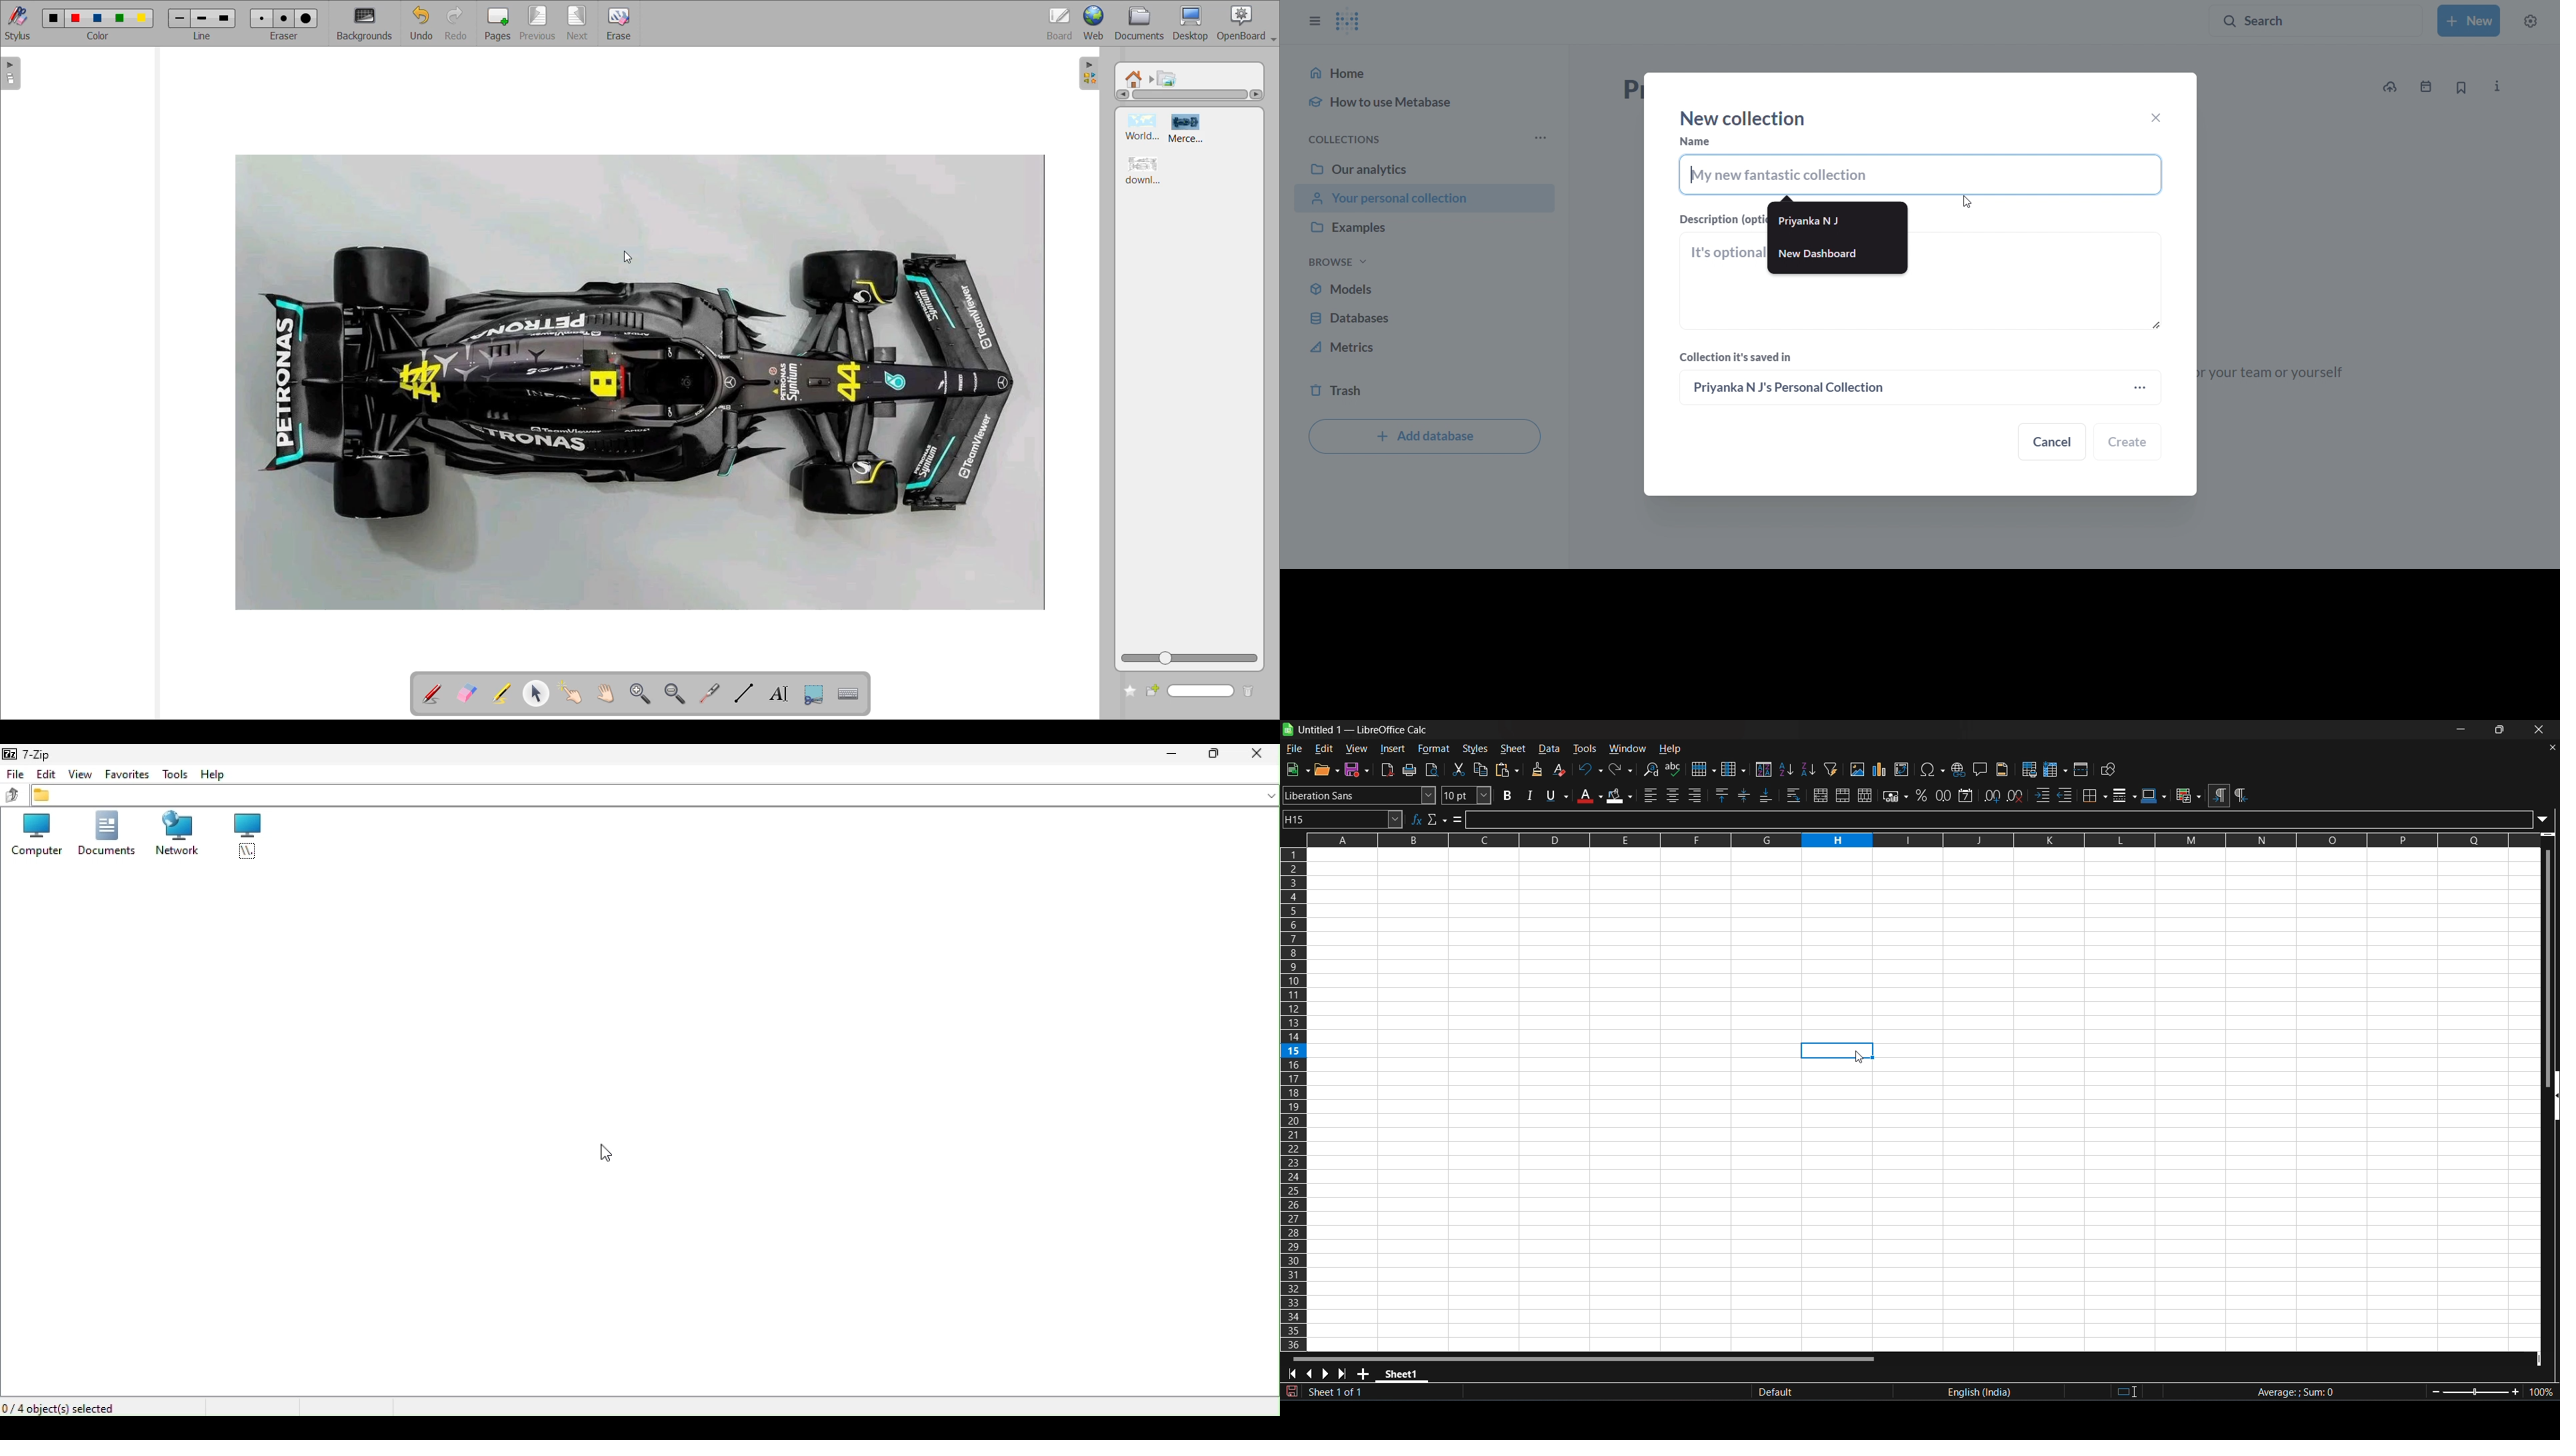 Image resolution: width=2576 pixels, height=1456 pixels. What do you see at coordinates (1391, 749) in the screenshot?
I see `insert` at bounding box center [1391, 749].